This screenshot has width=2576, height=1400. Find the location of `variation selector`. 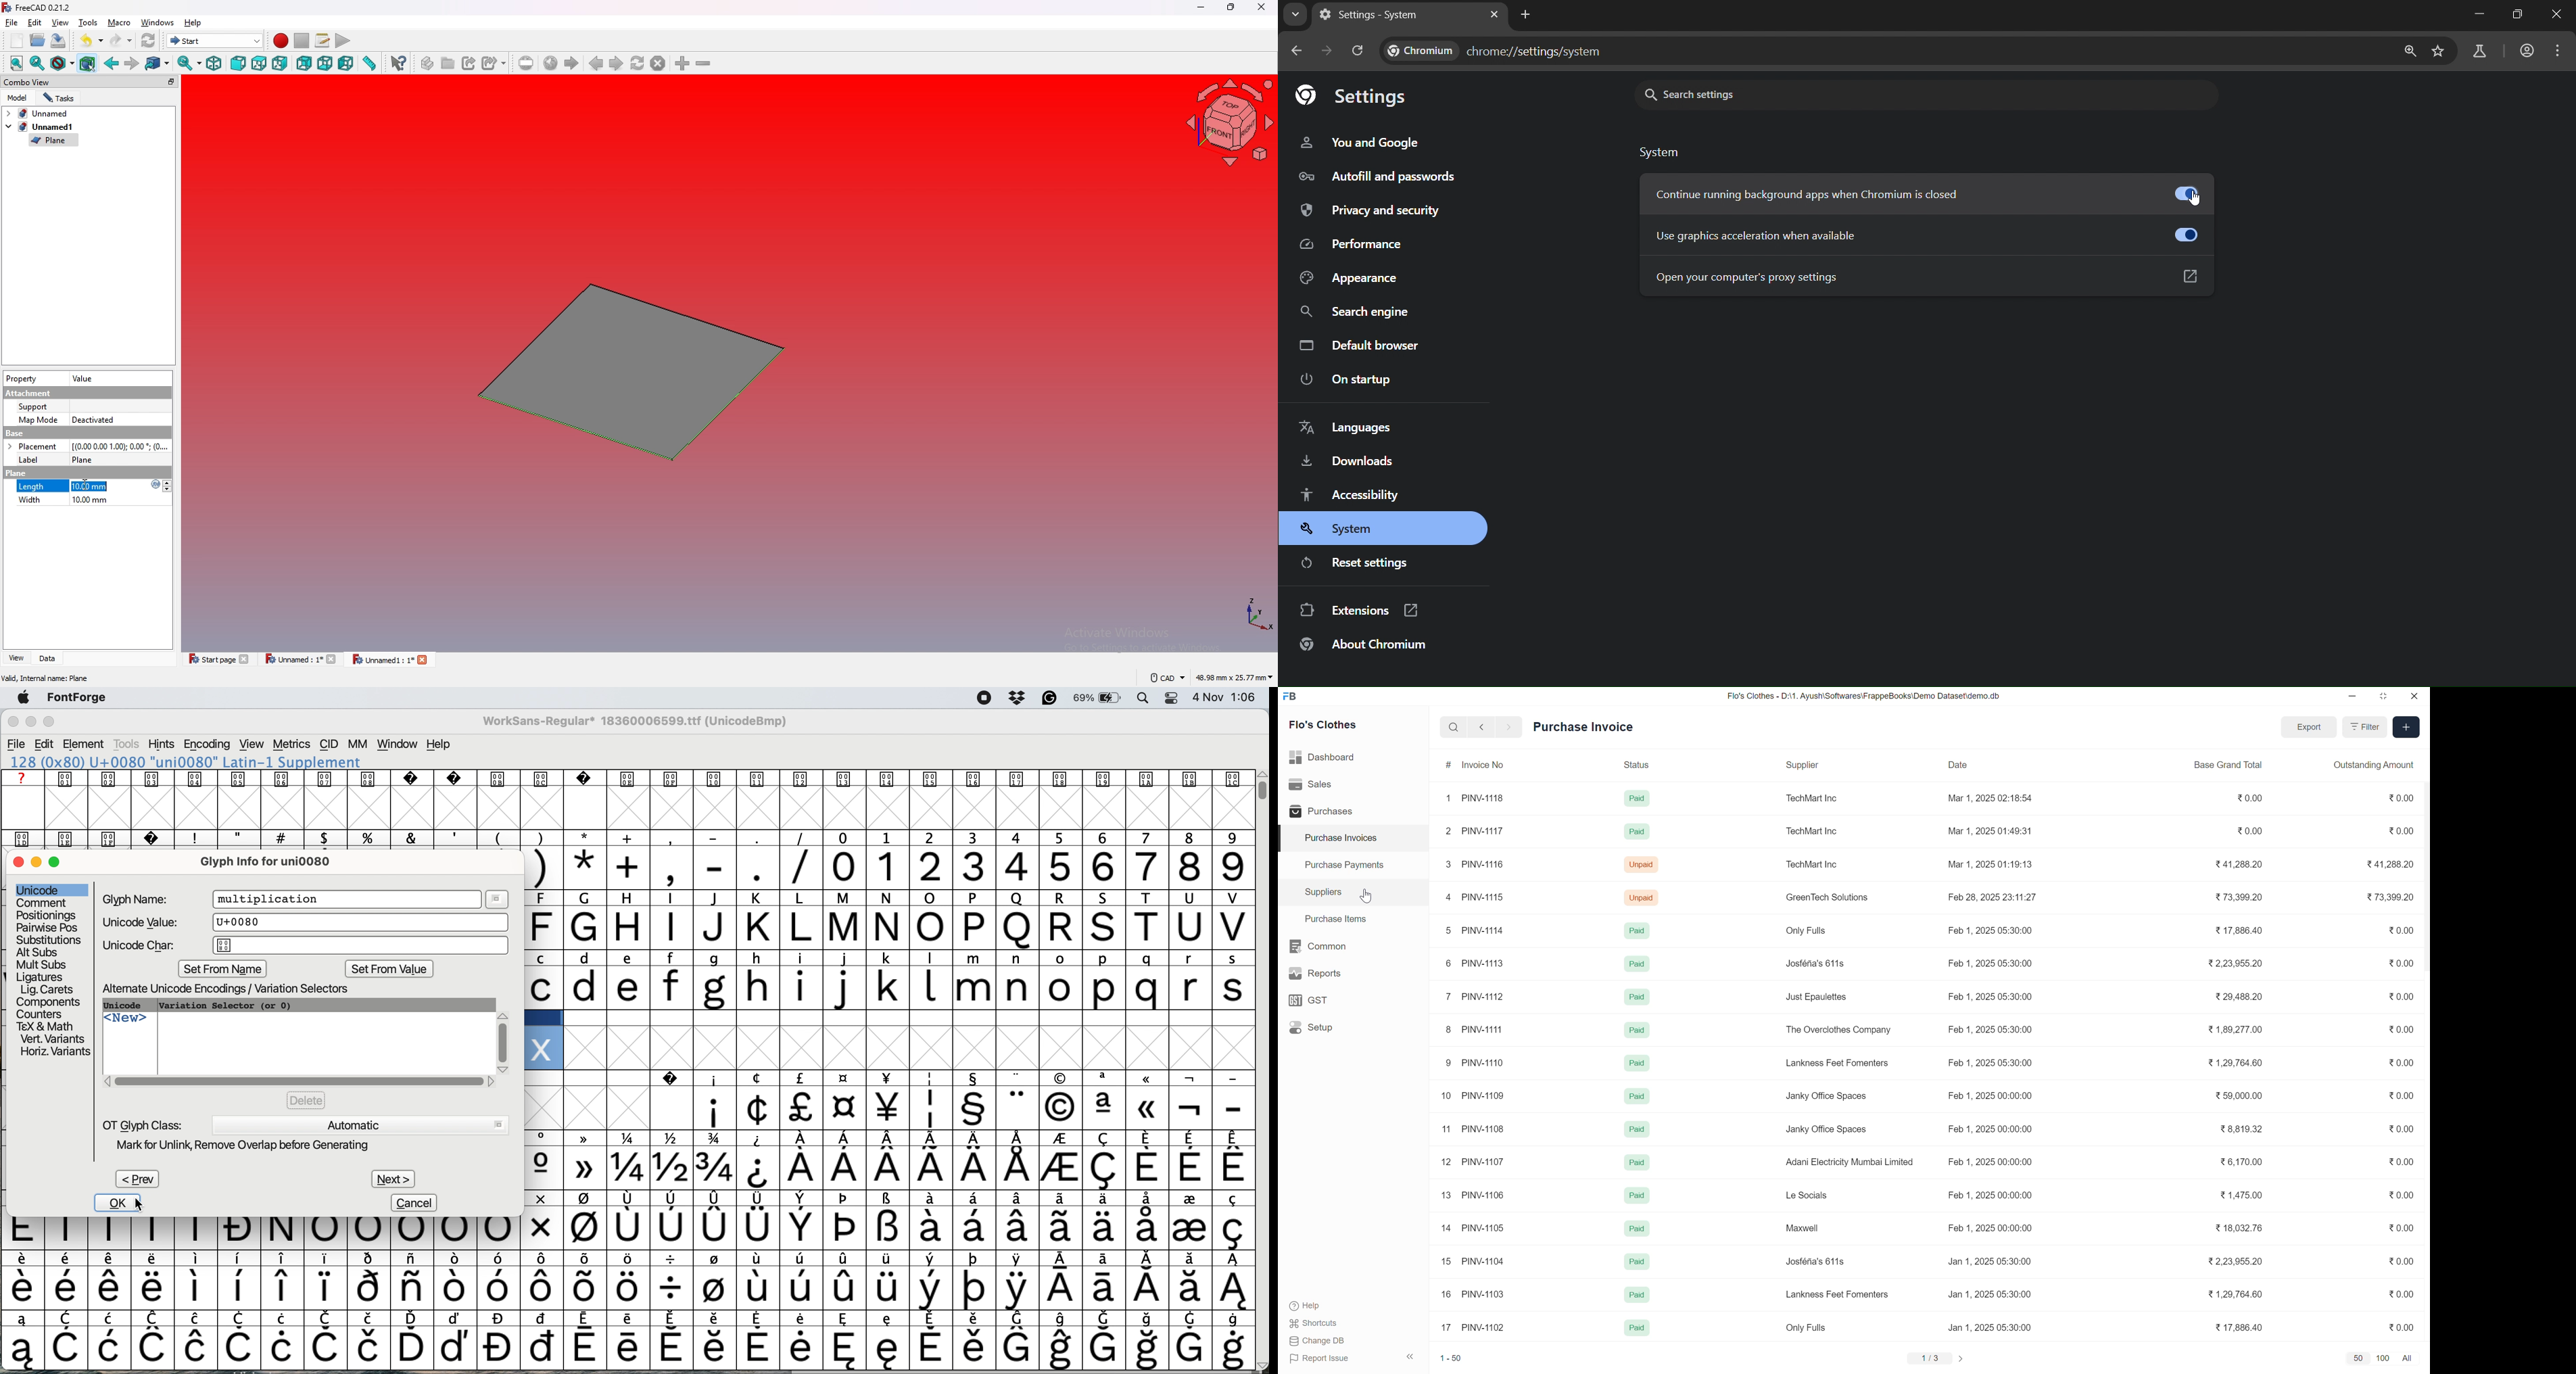

variation selector is located at coordinates (226, 1005).